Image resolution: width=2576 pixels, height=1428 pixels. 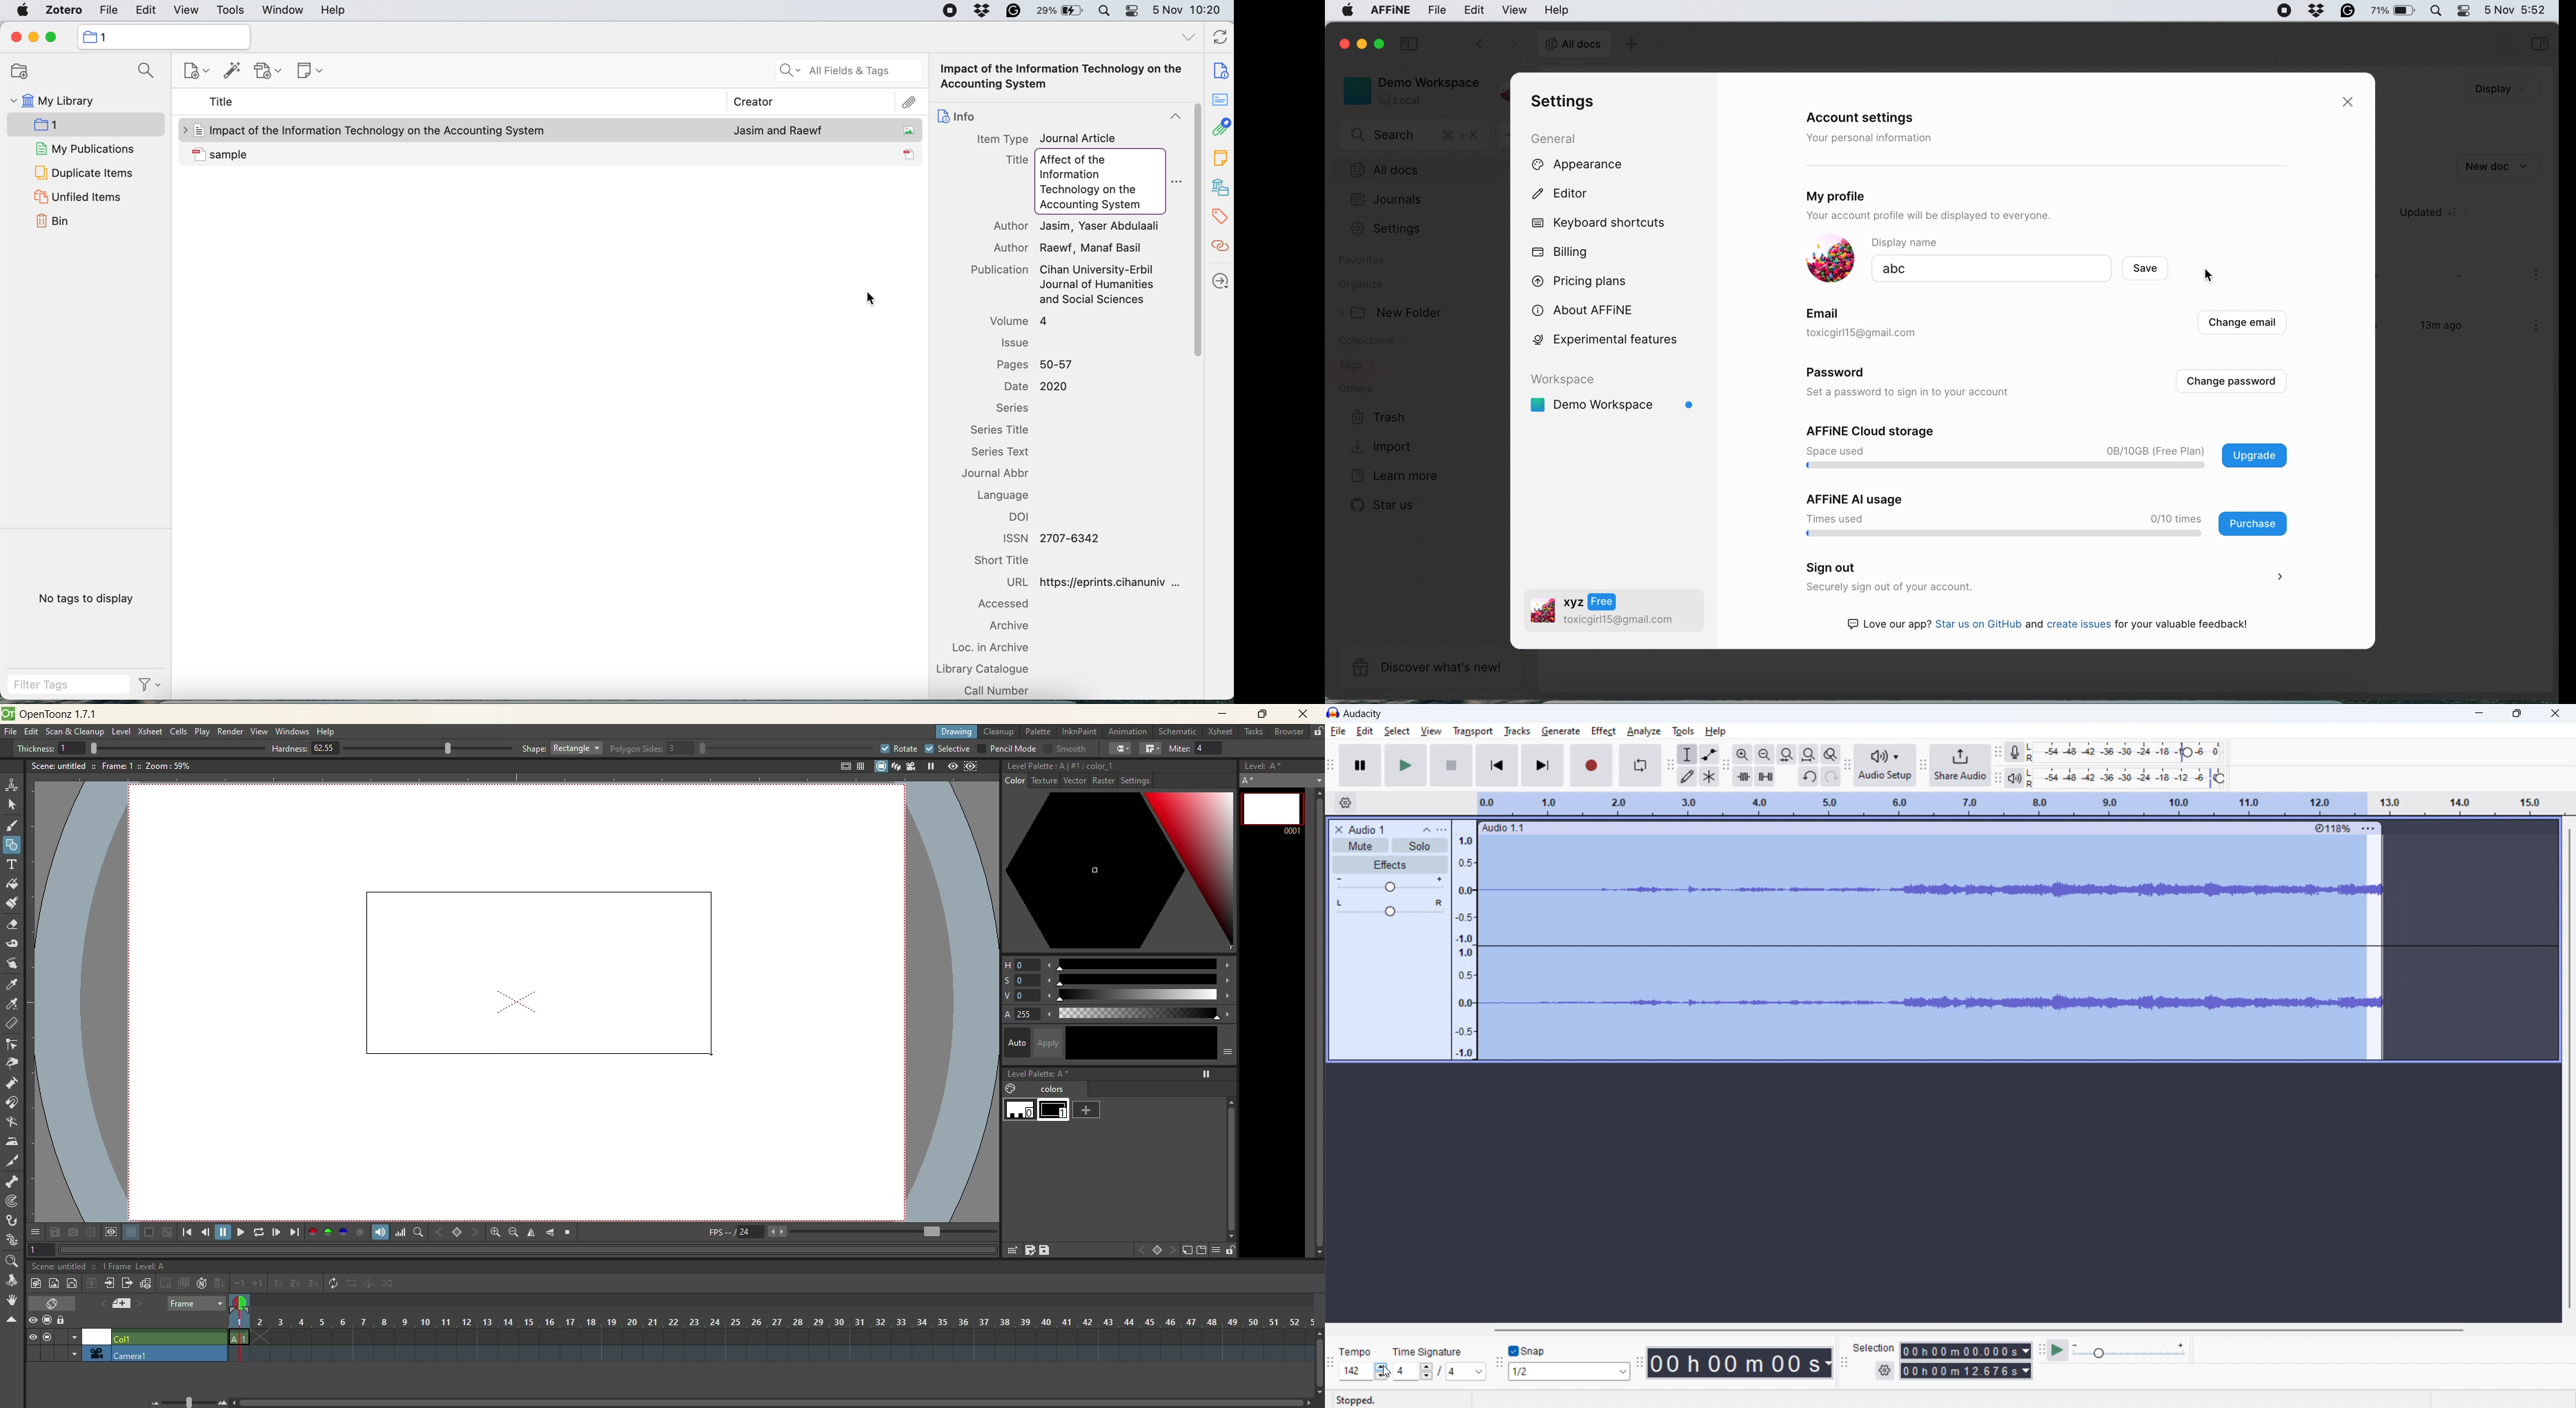 I want to click on auto input cell number, so click(x=202, y=1283).